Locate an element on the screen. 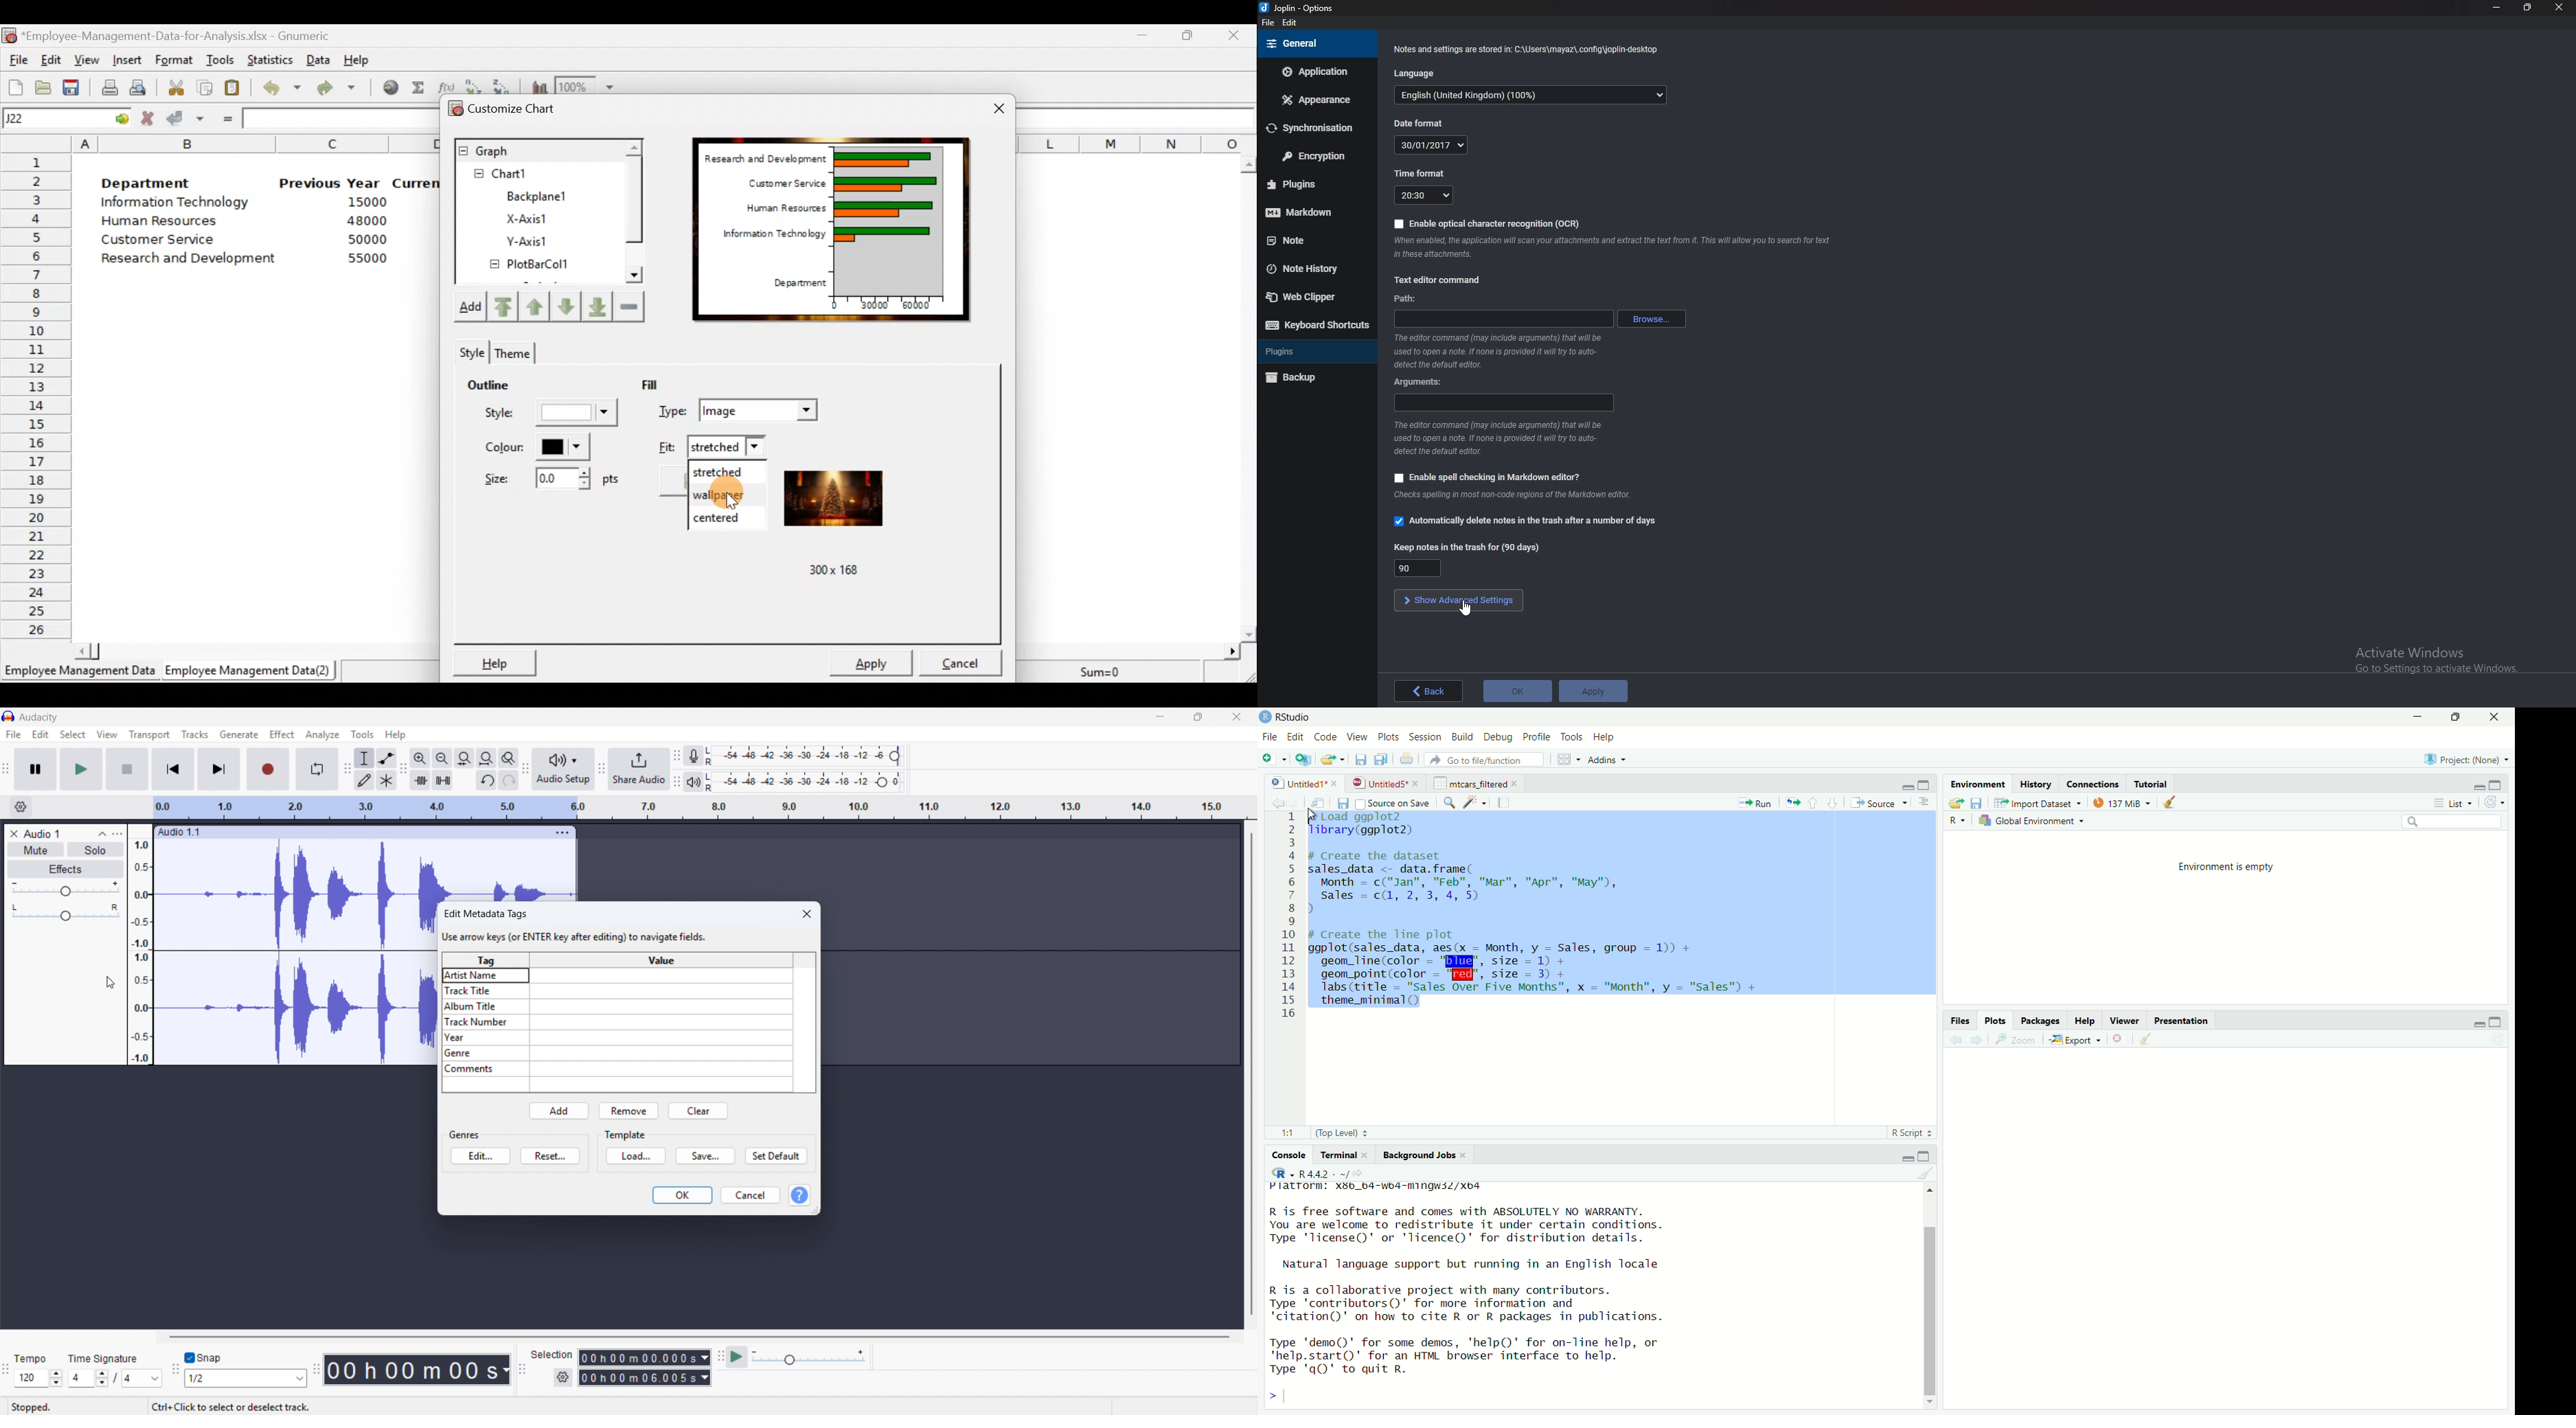 This screenshot has height=1428, width=2576. generate is located at coordinates (239, 734).